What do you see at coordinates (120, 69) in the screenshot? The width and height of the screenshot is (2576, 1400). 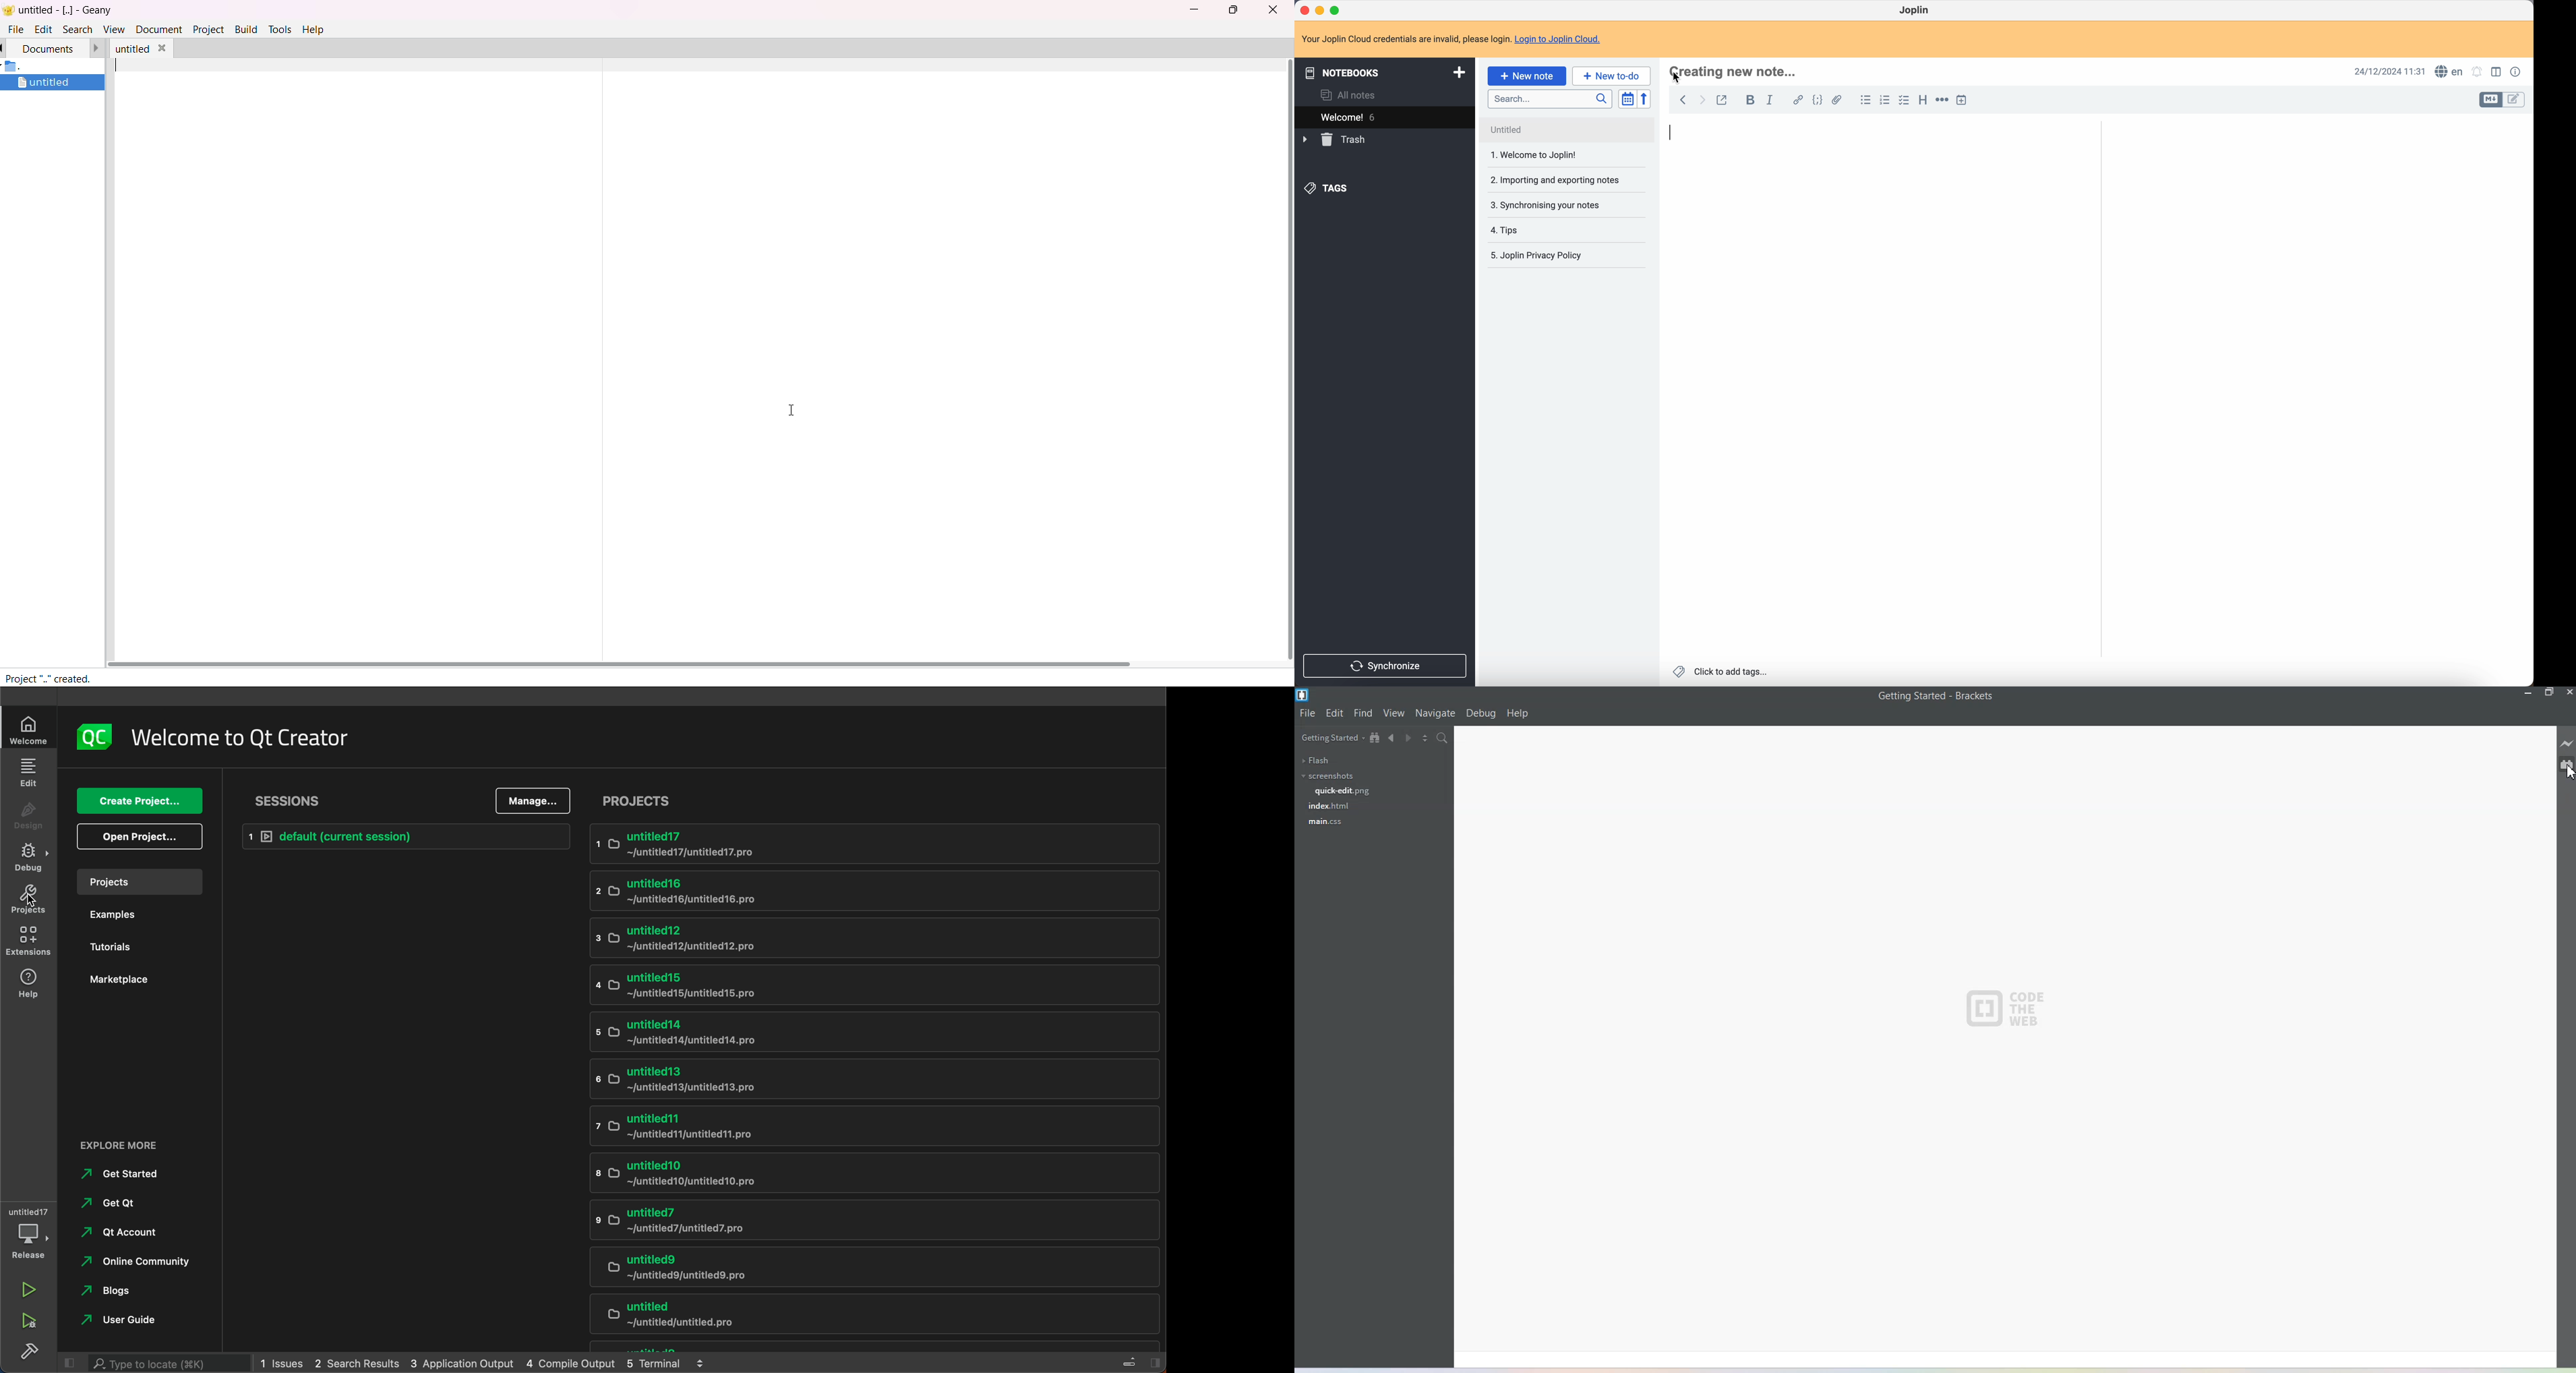 I see `typing cursor` at bounding box center [120, 69].